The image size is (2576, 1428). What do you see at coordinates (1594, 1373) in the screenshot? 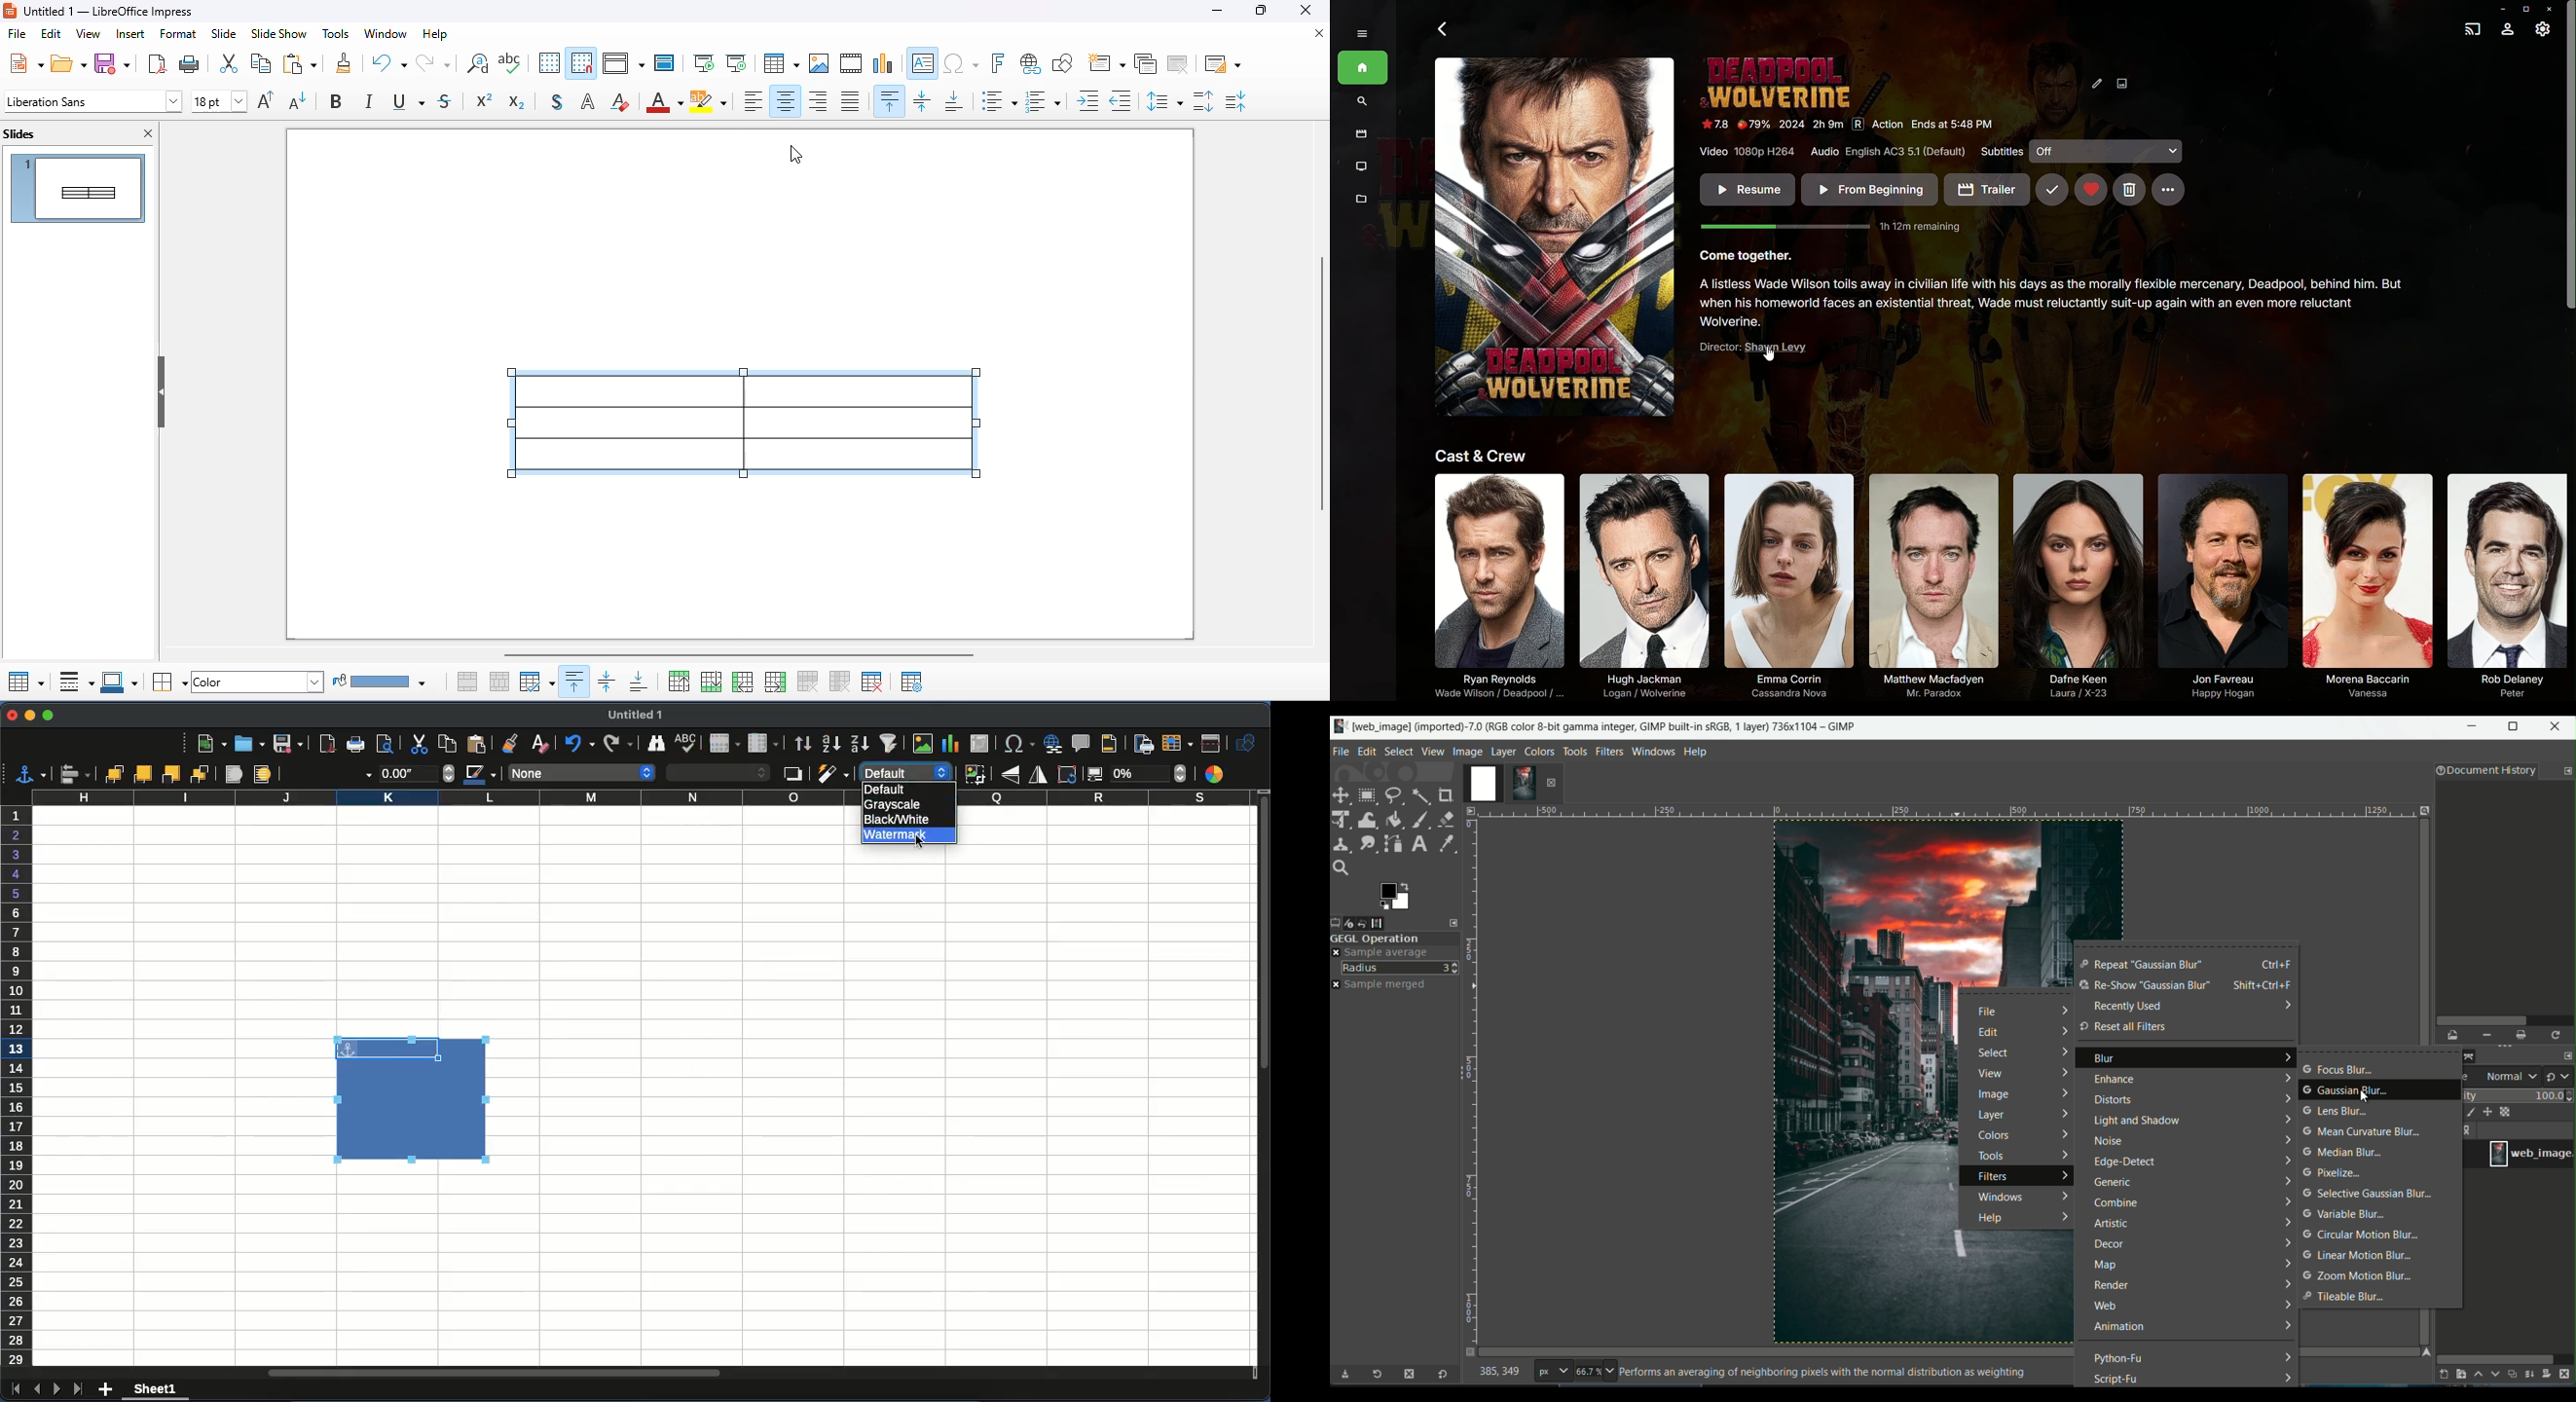
I see `image ratio` at bounding box center [1594, 1373].